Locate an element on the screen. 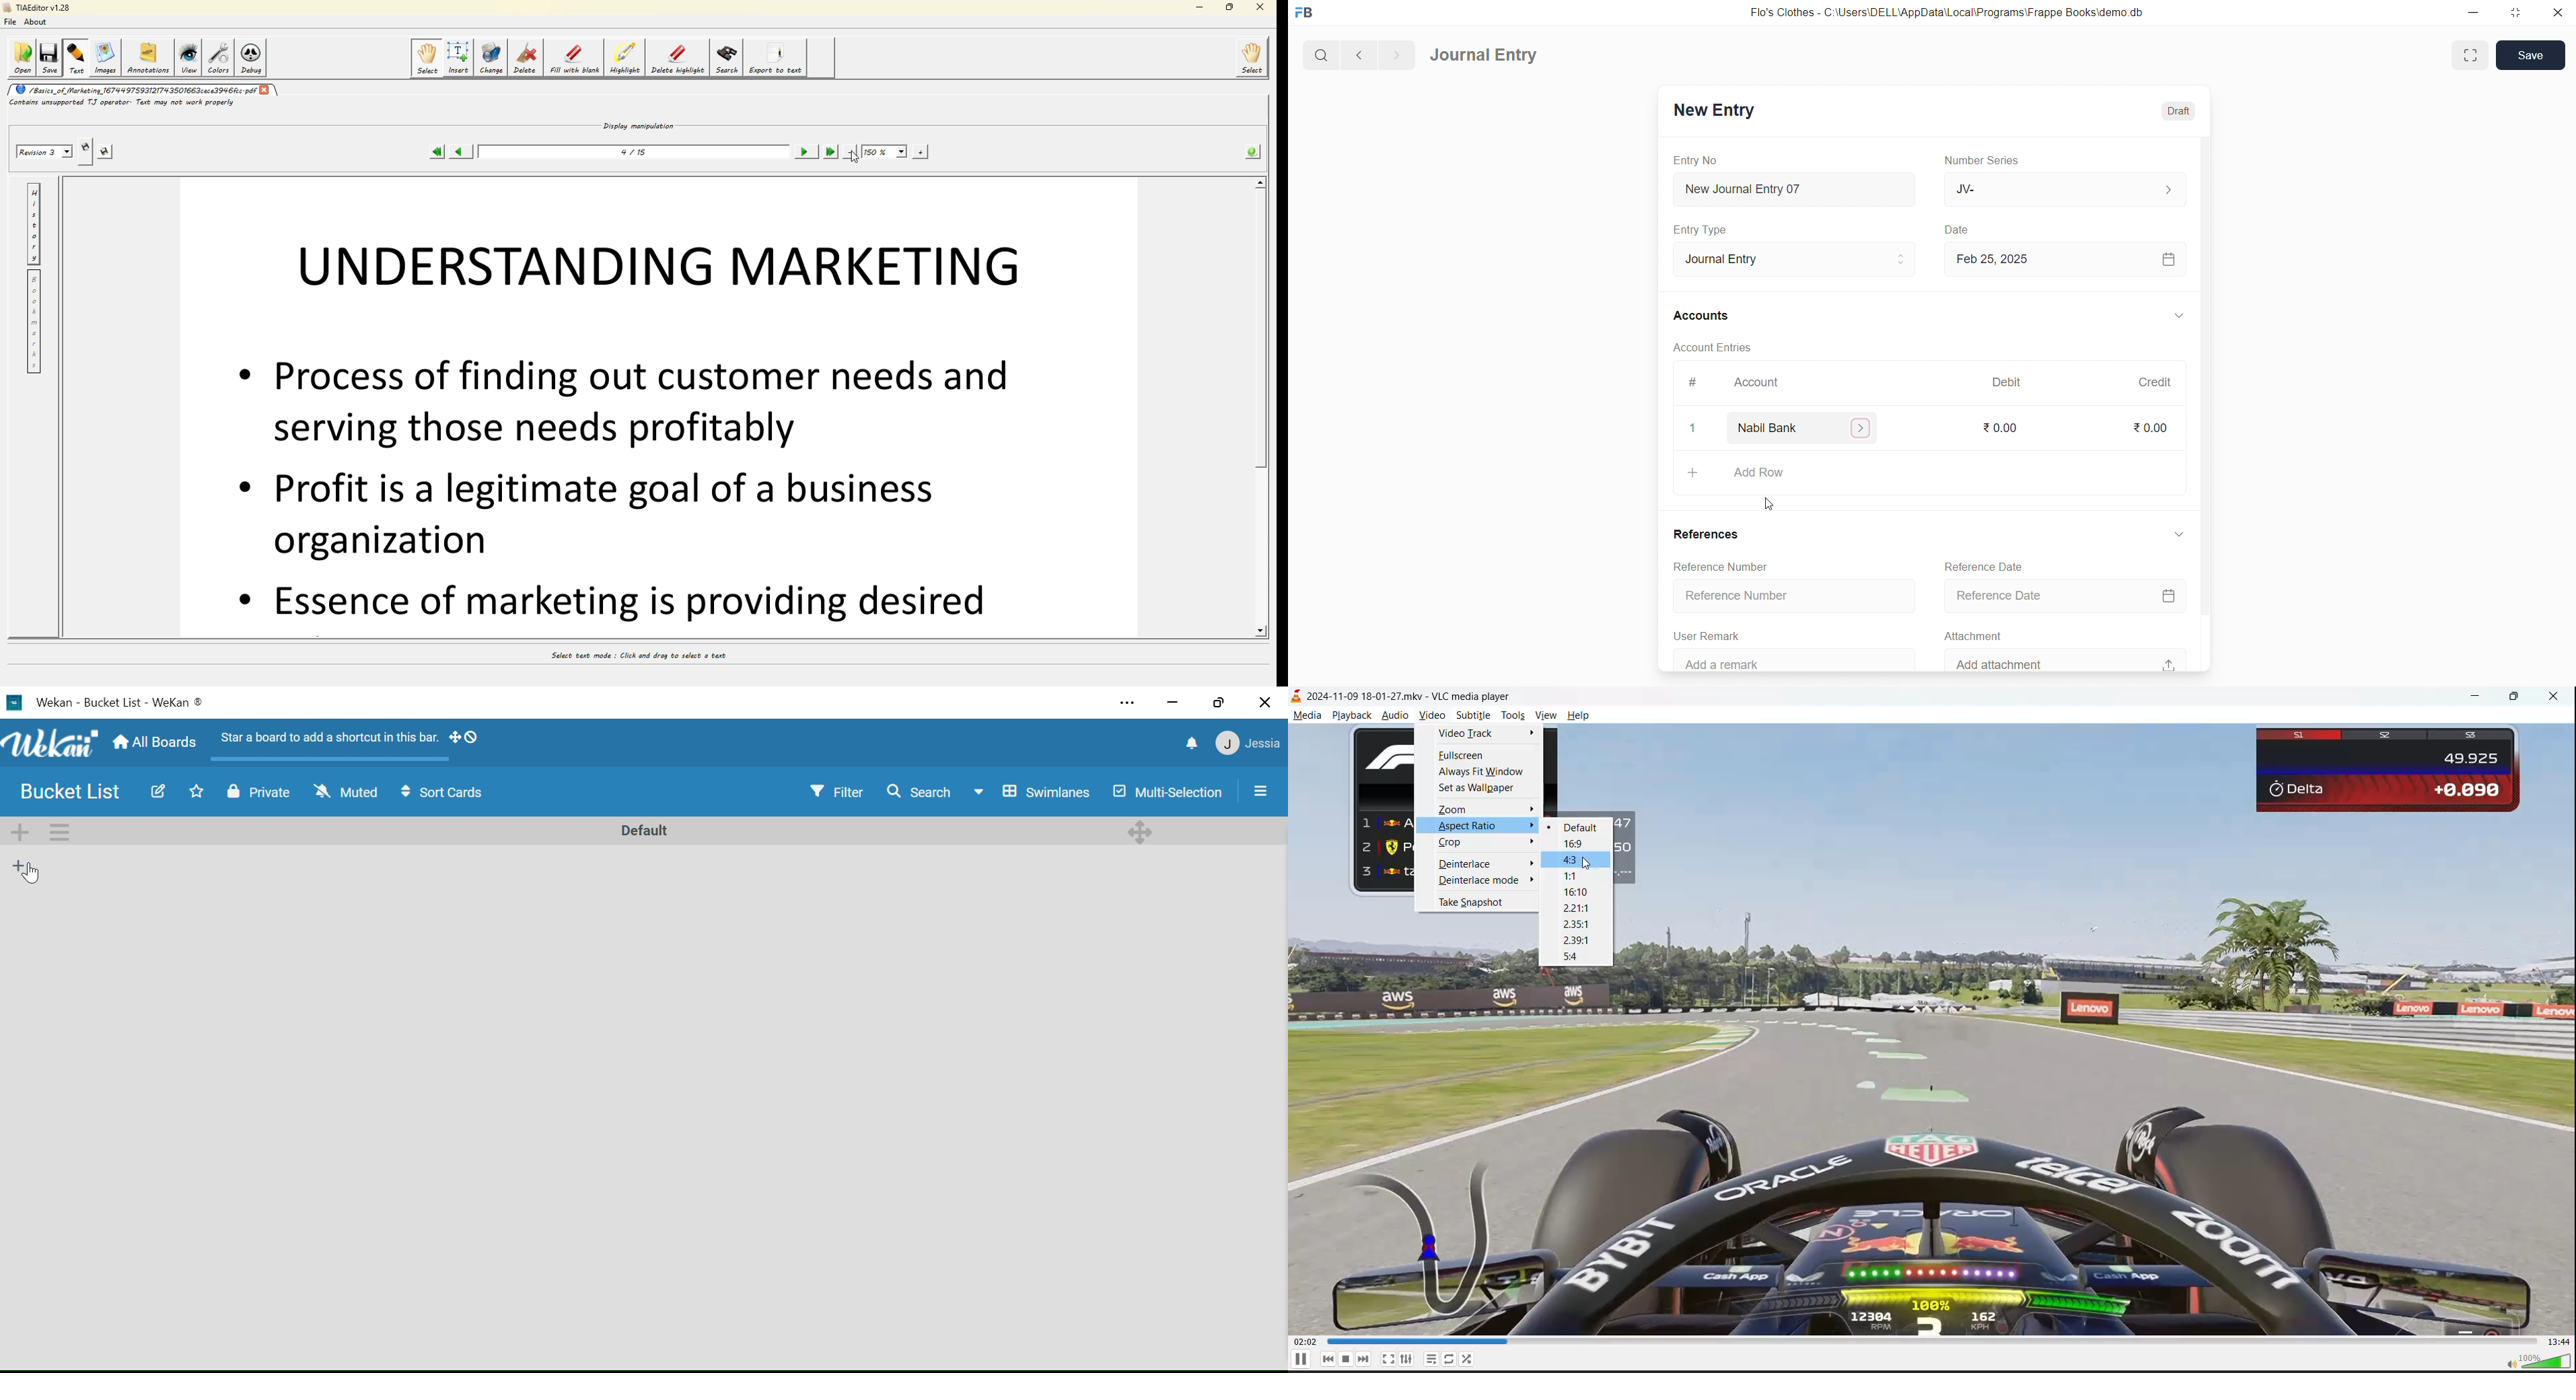 The width and height of the screenshot is (2576, 1400). Wekan is located at coordinates (50, 744).